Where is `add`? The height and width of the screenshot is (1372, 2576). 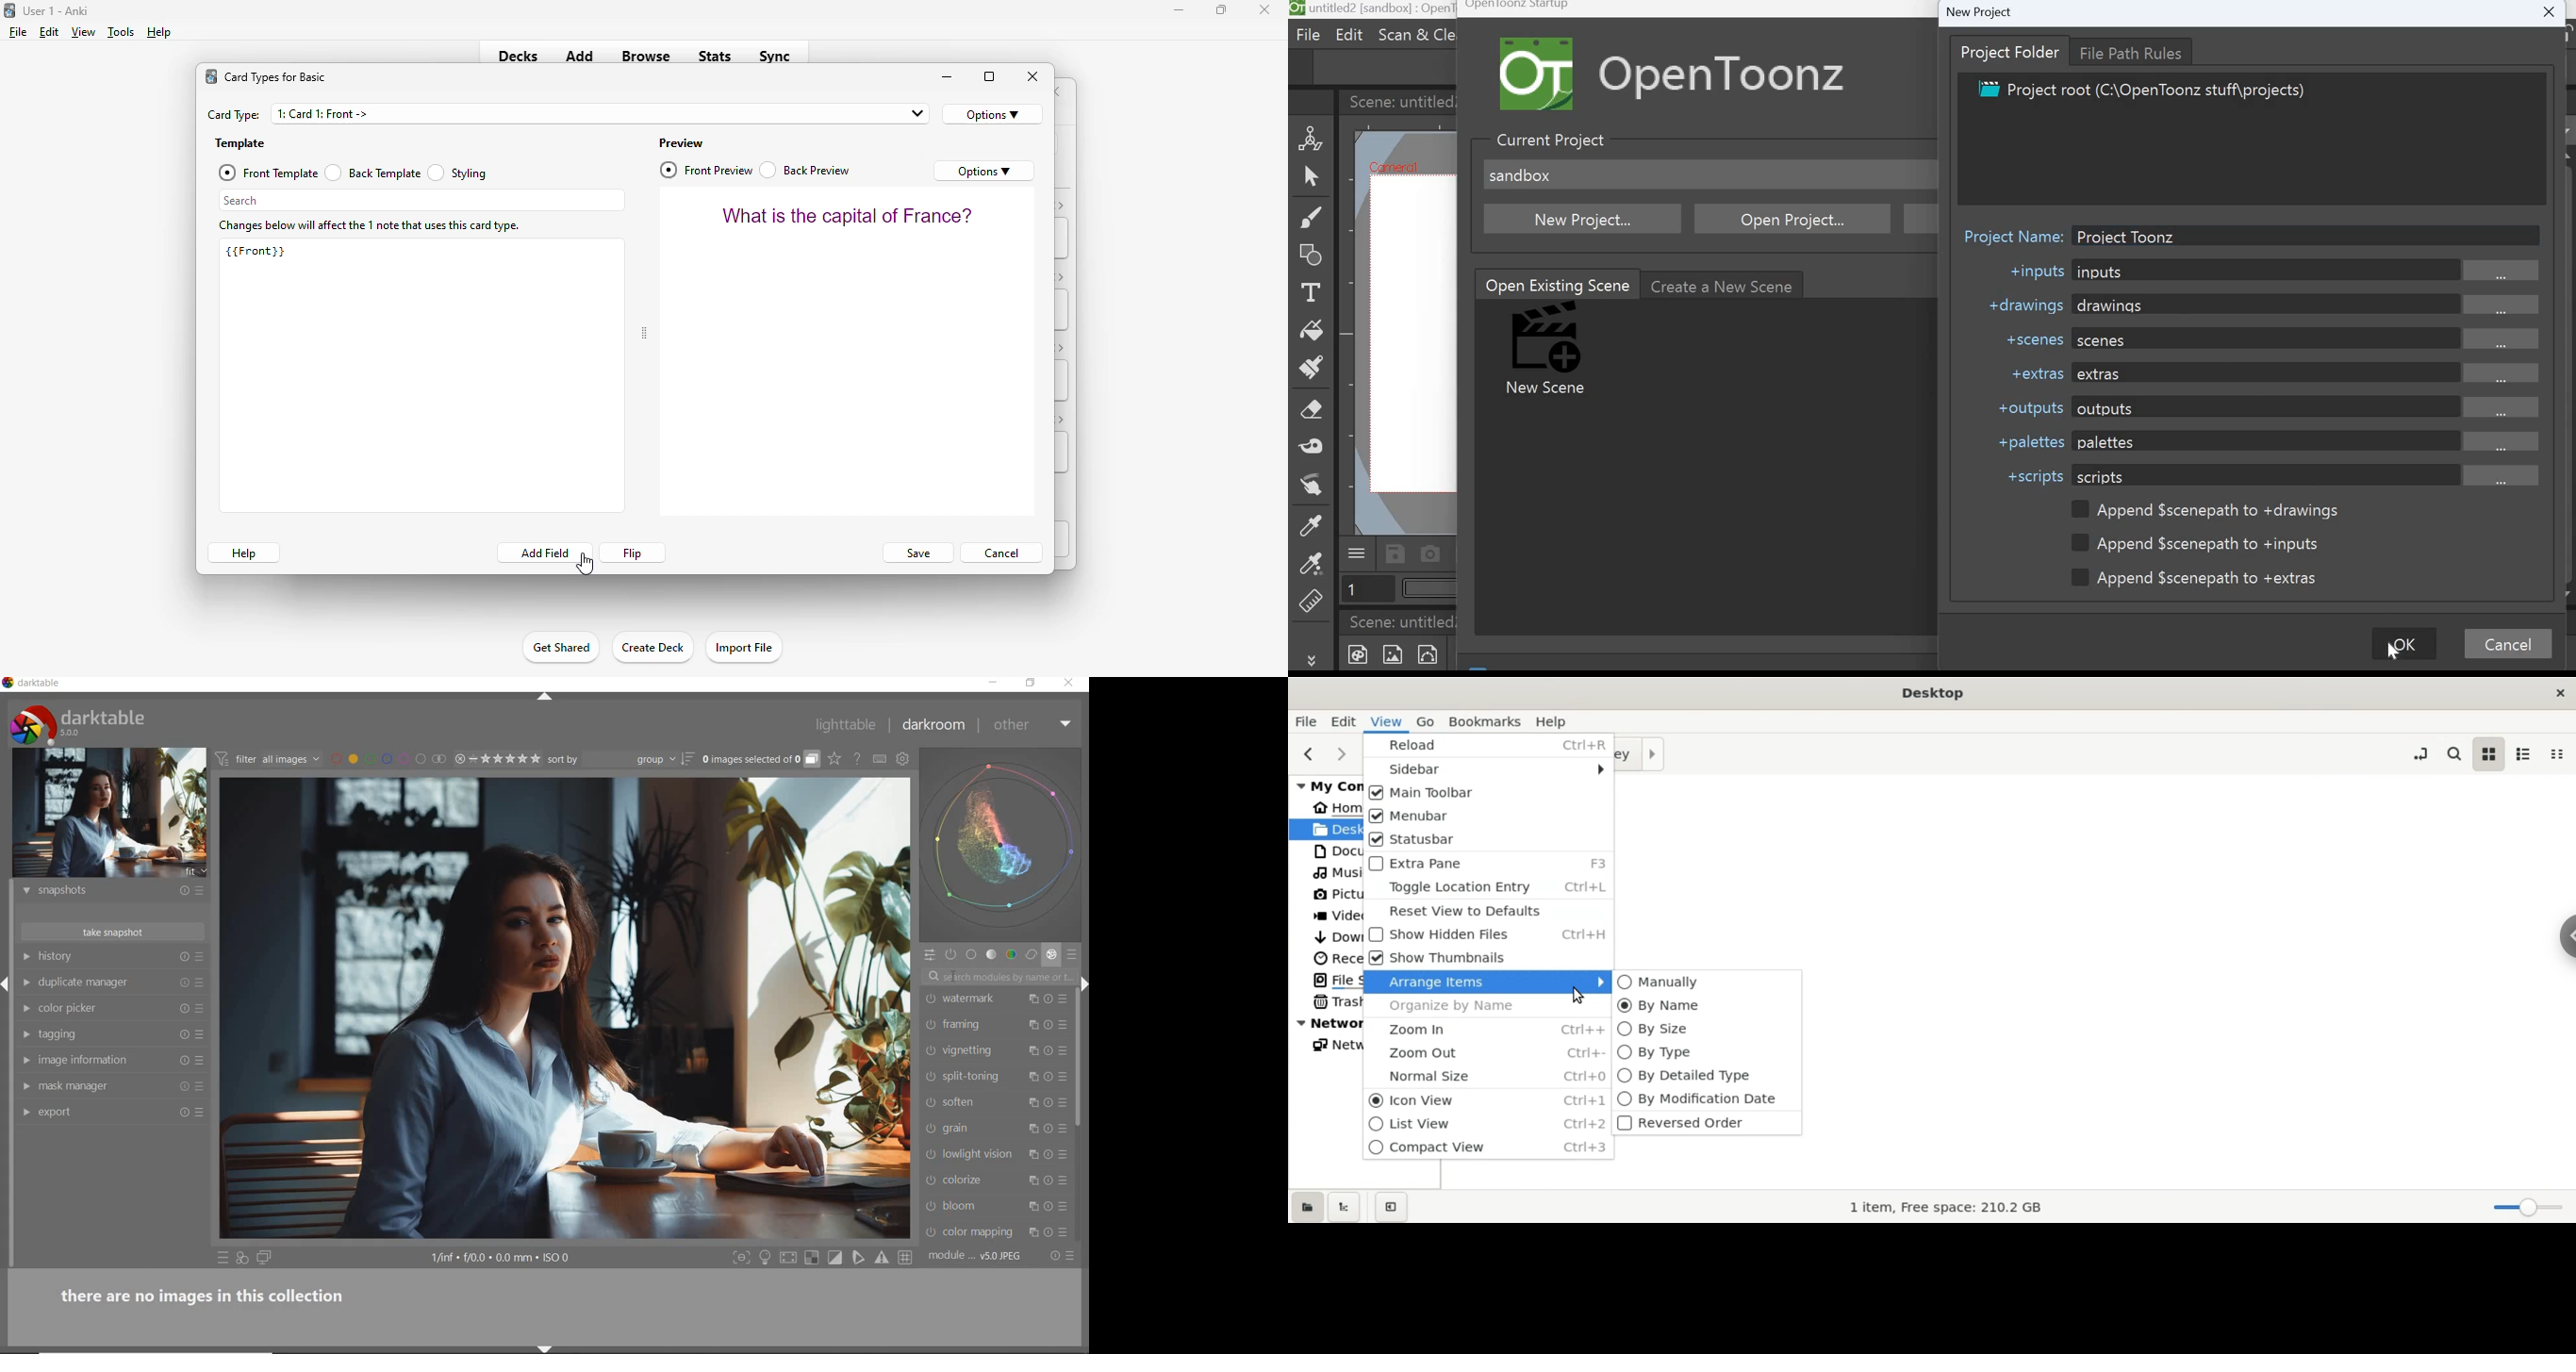
add is located at coordinates (580, 55).